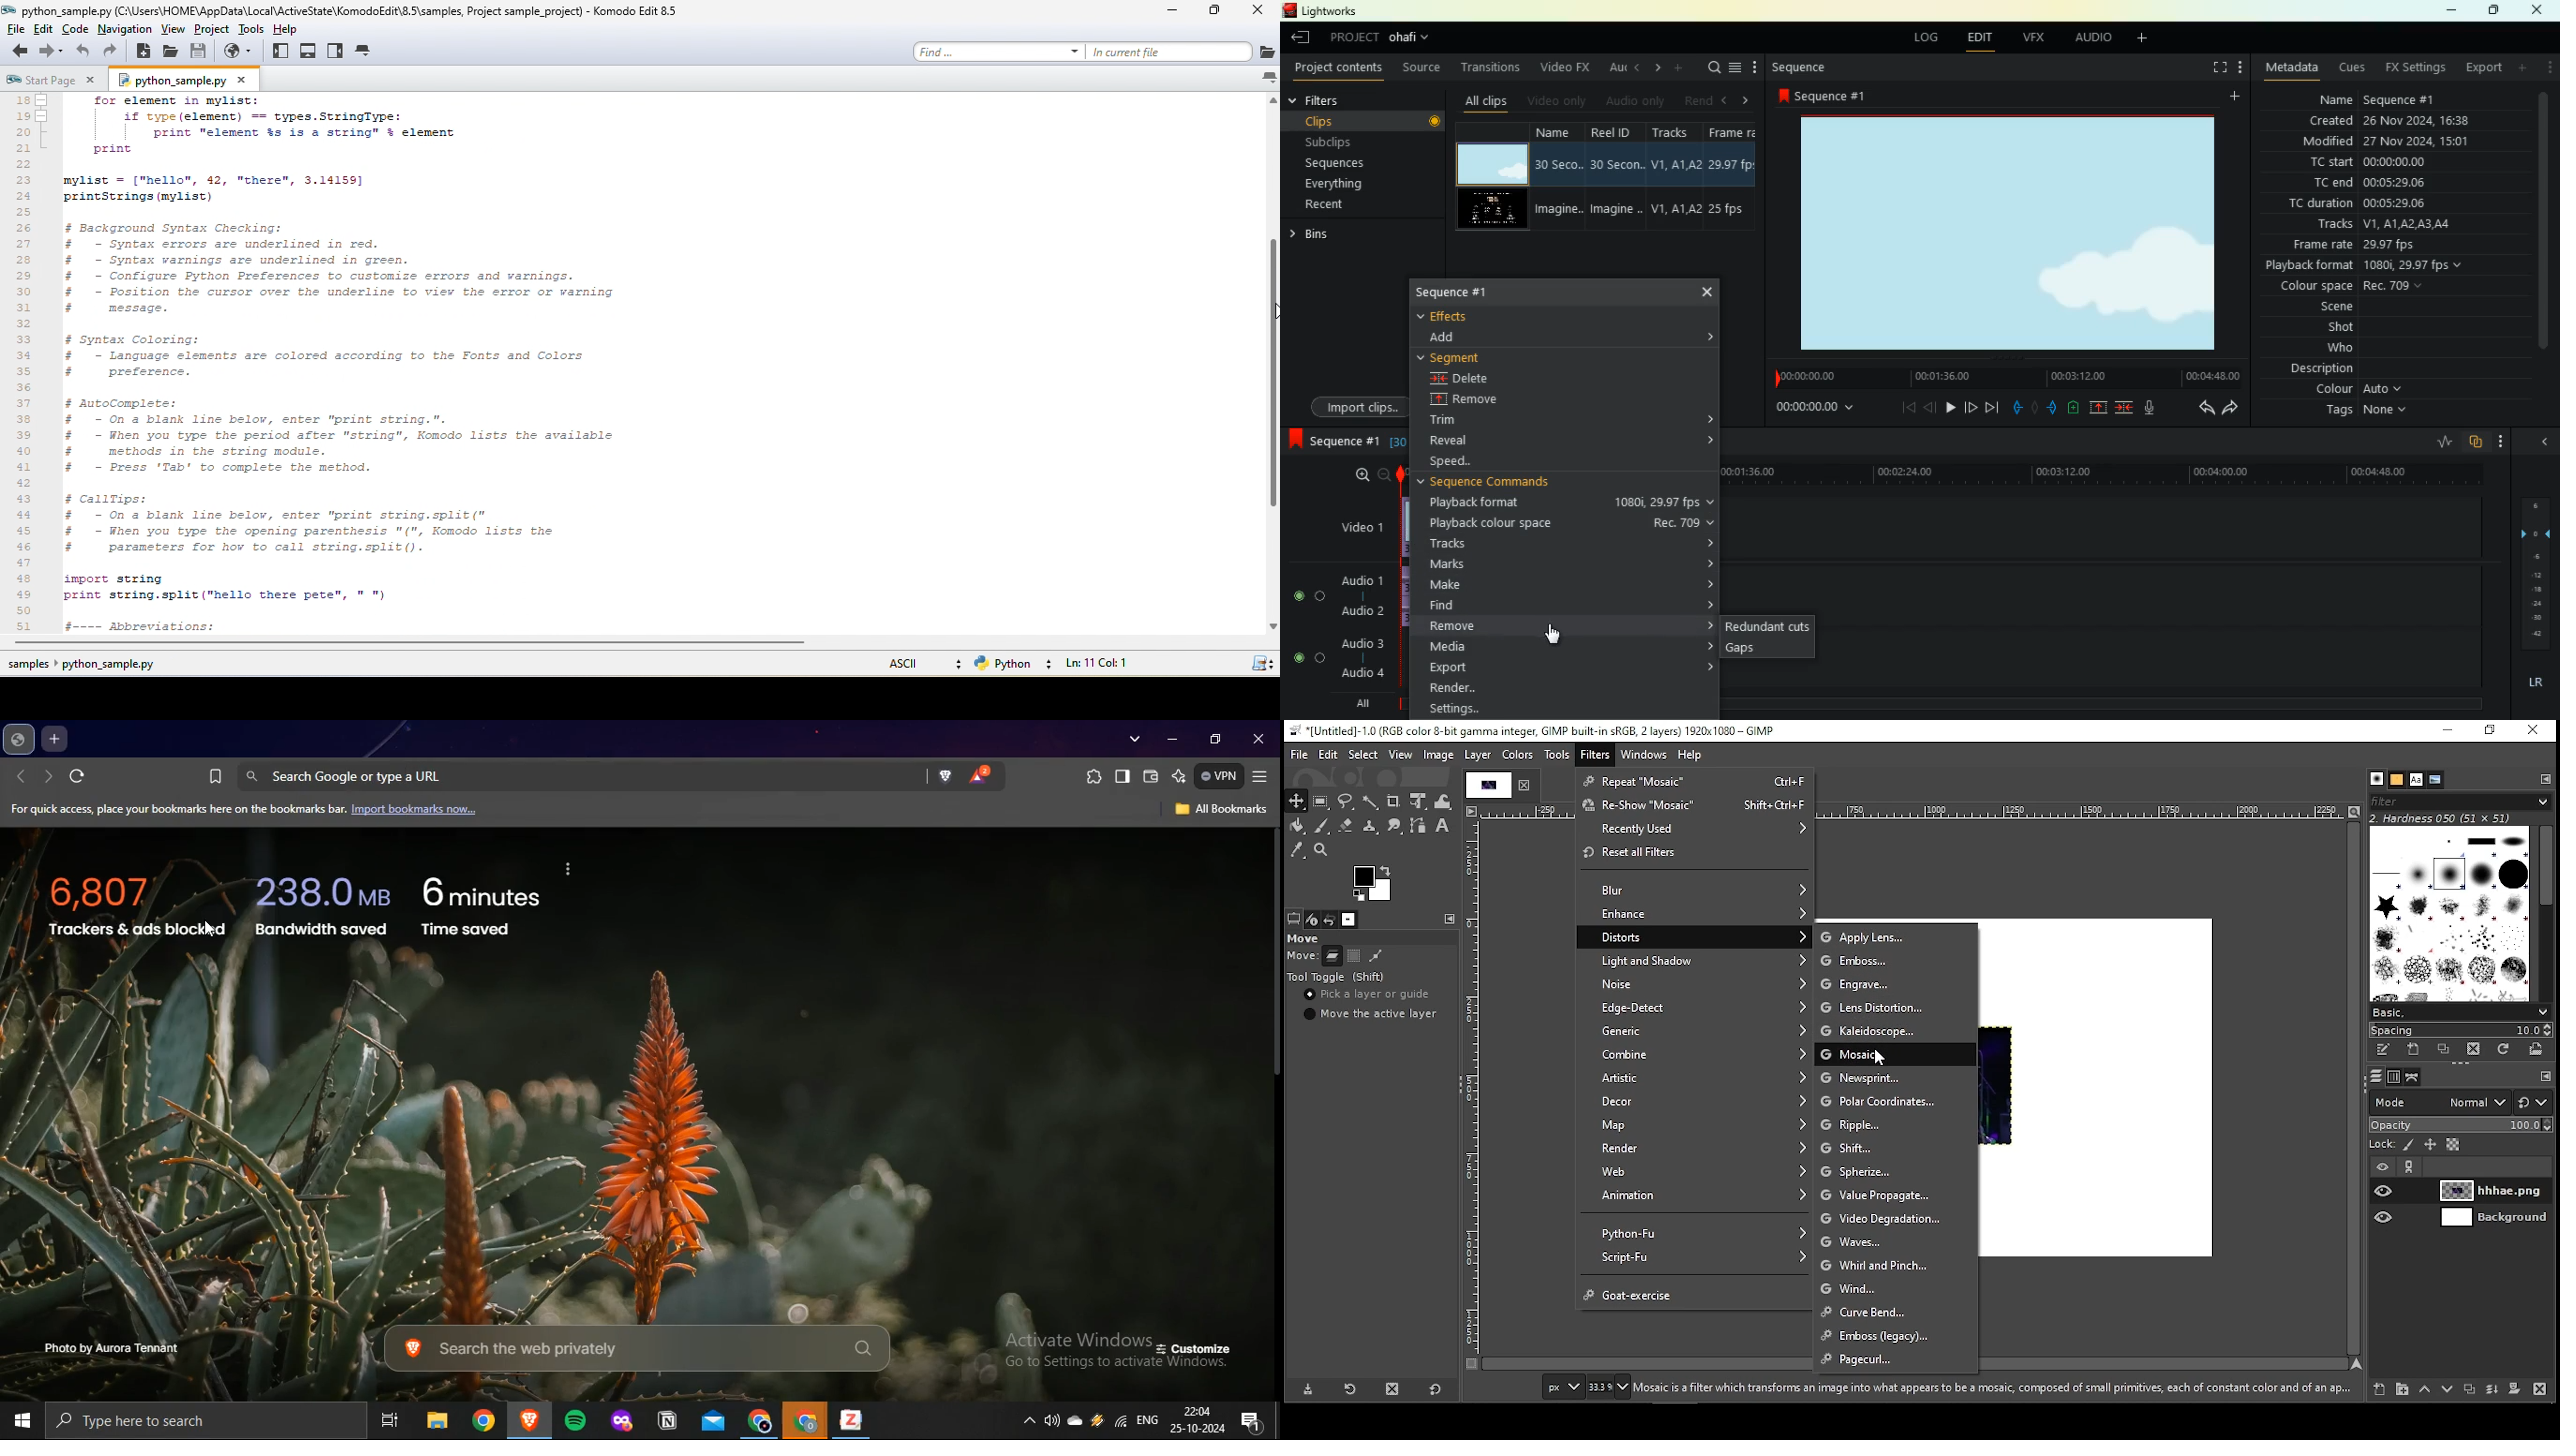 The height and width of the screenshot is (1456, 2576). Describe the element at coordinates (1693, 1196) in the screenshot. I see `animation` at that location.